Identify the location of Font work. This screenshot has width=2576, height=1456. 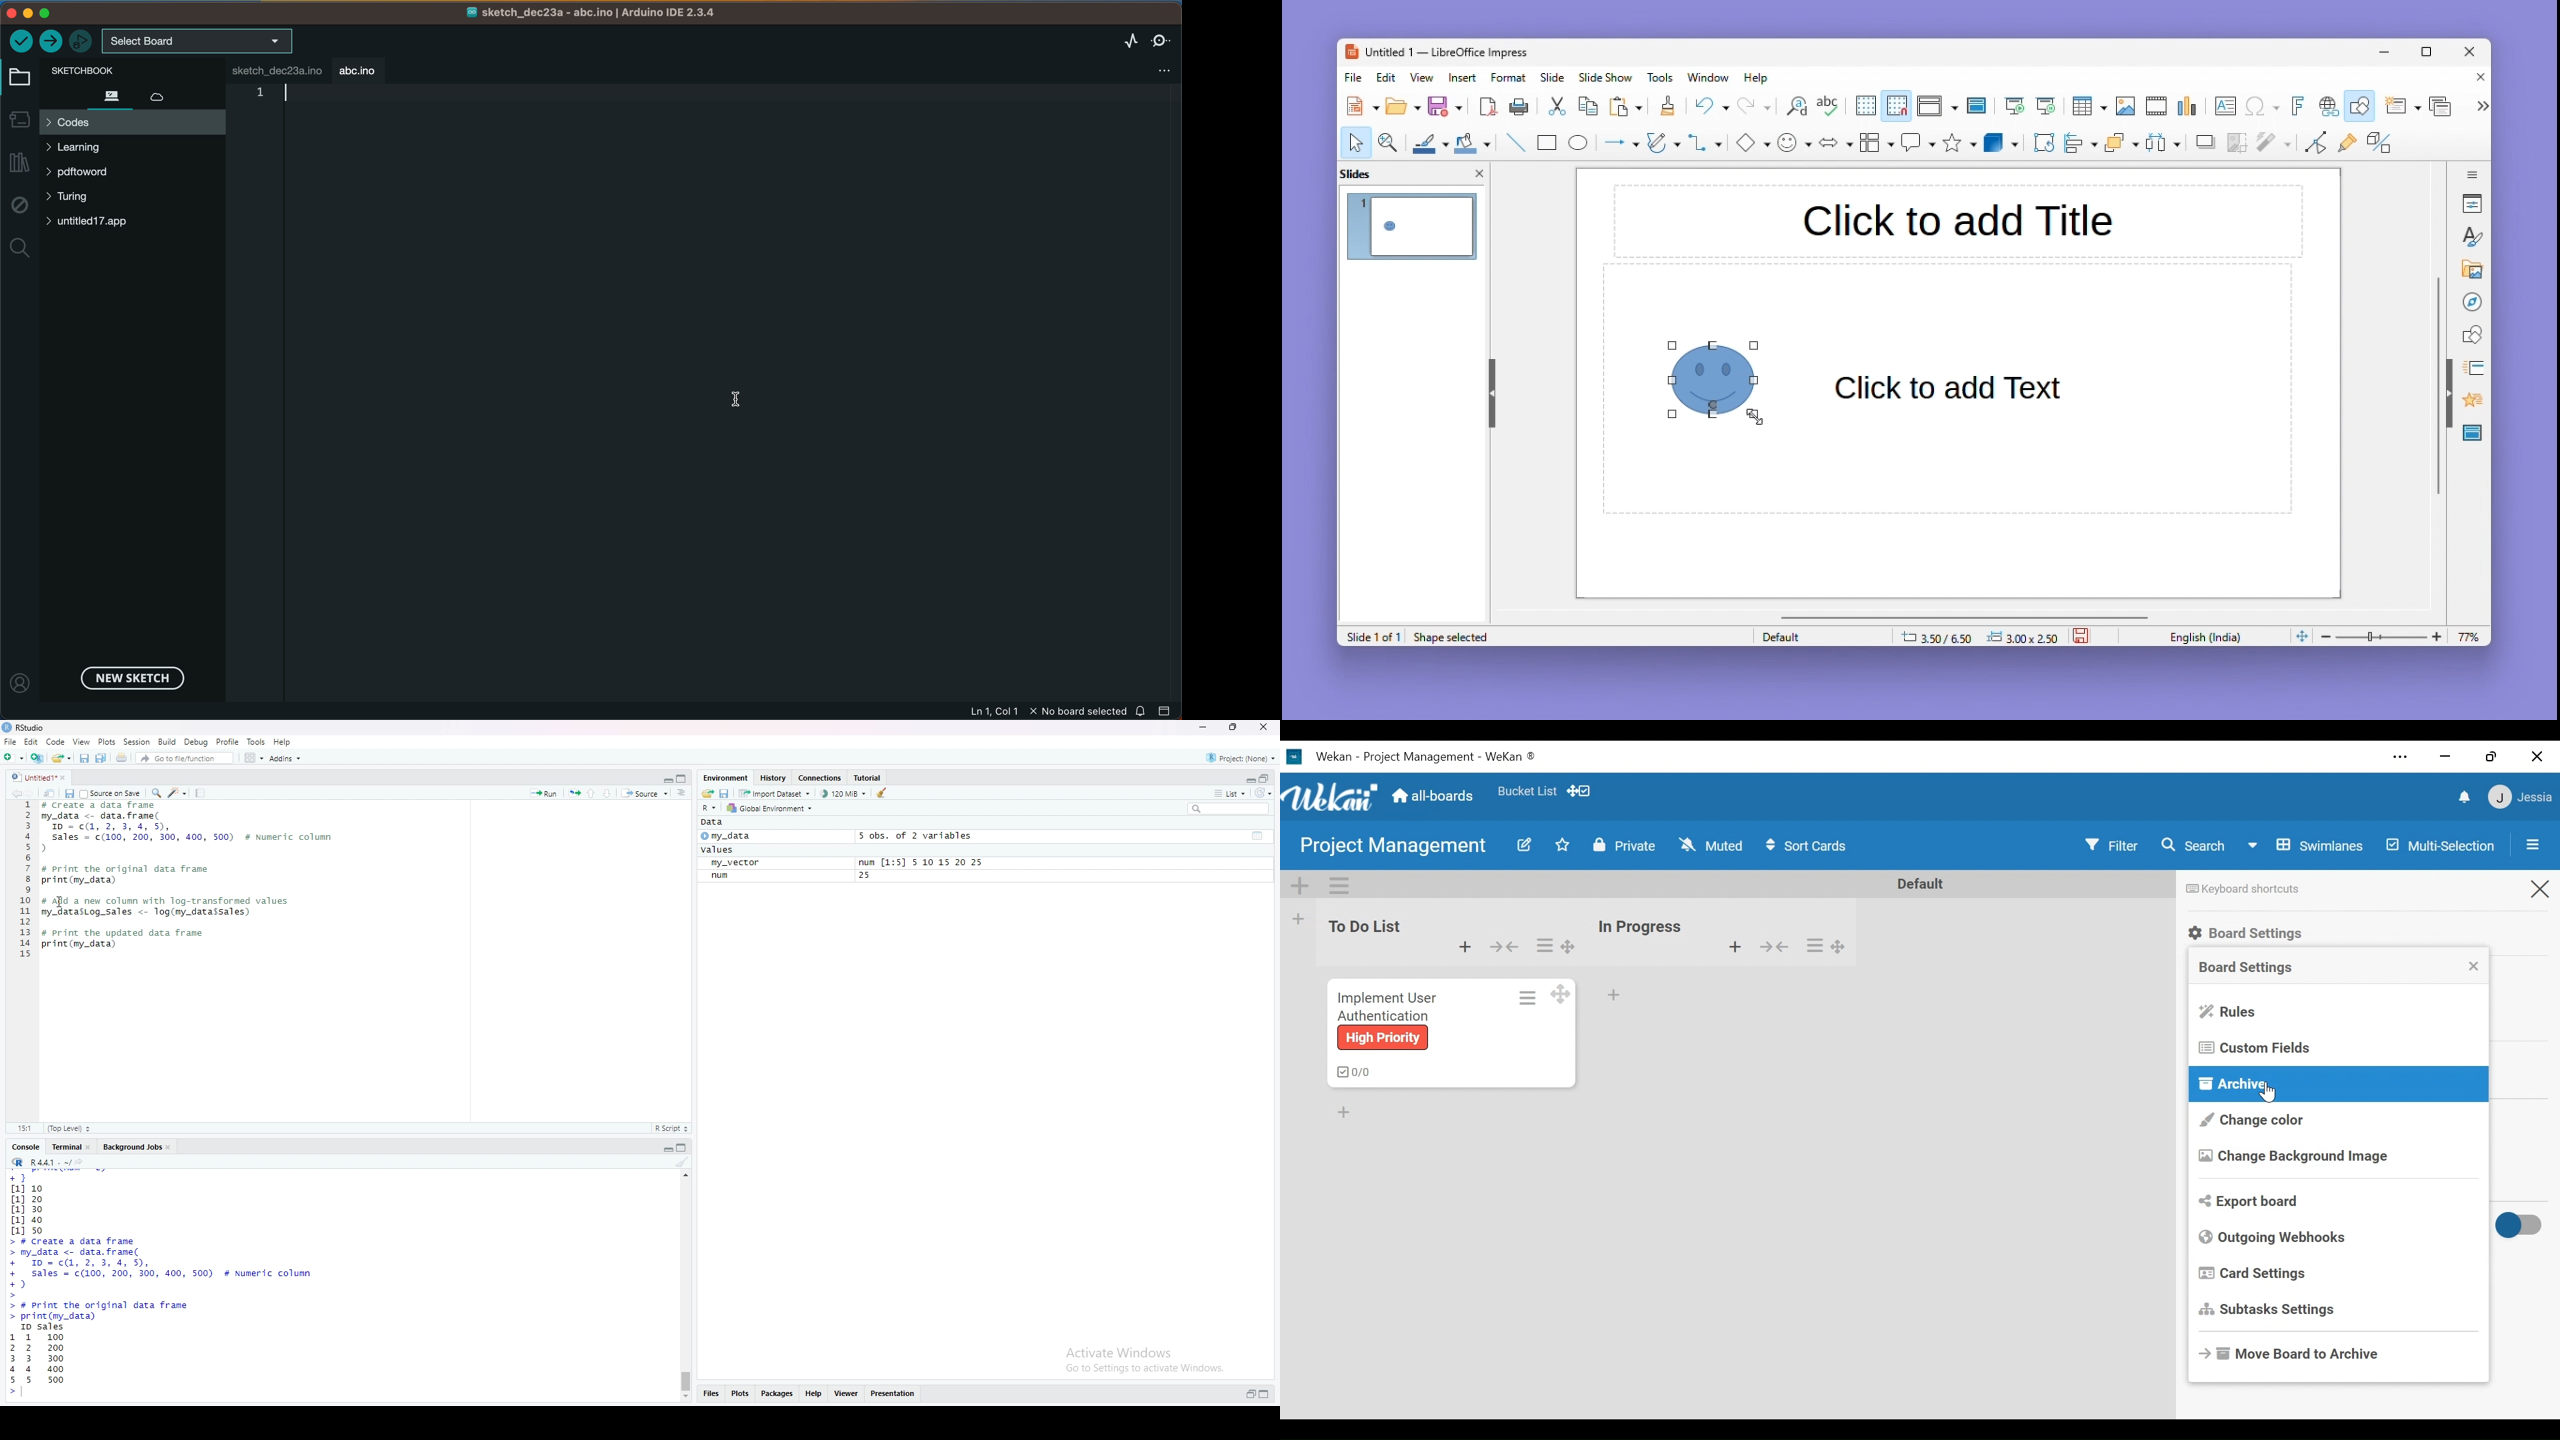
(2296, 106).